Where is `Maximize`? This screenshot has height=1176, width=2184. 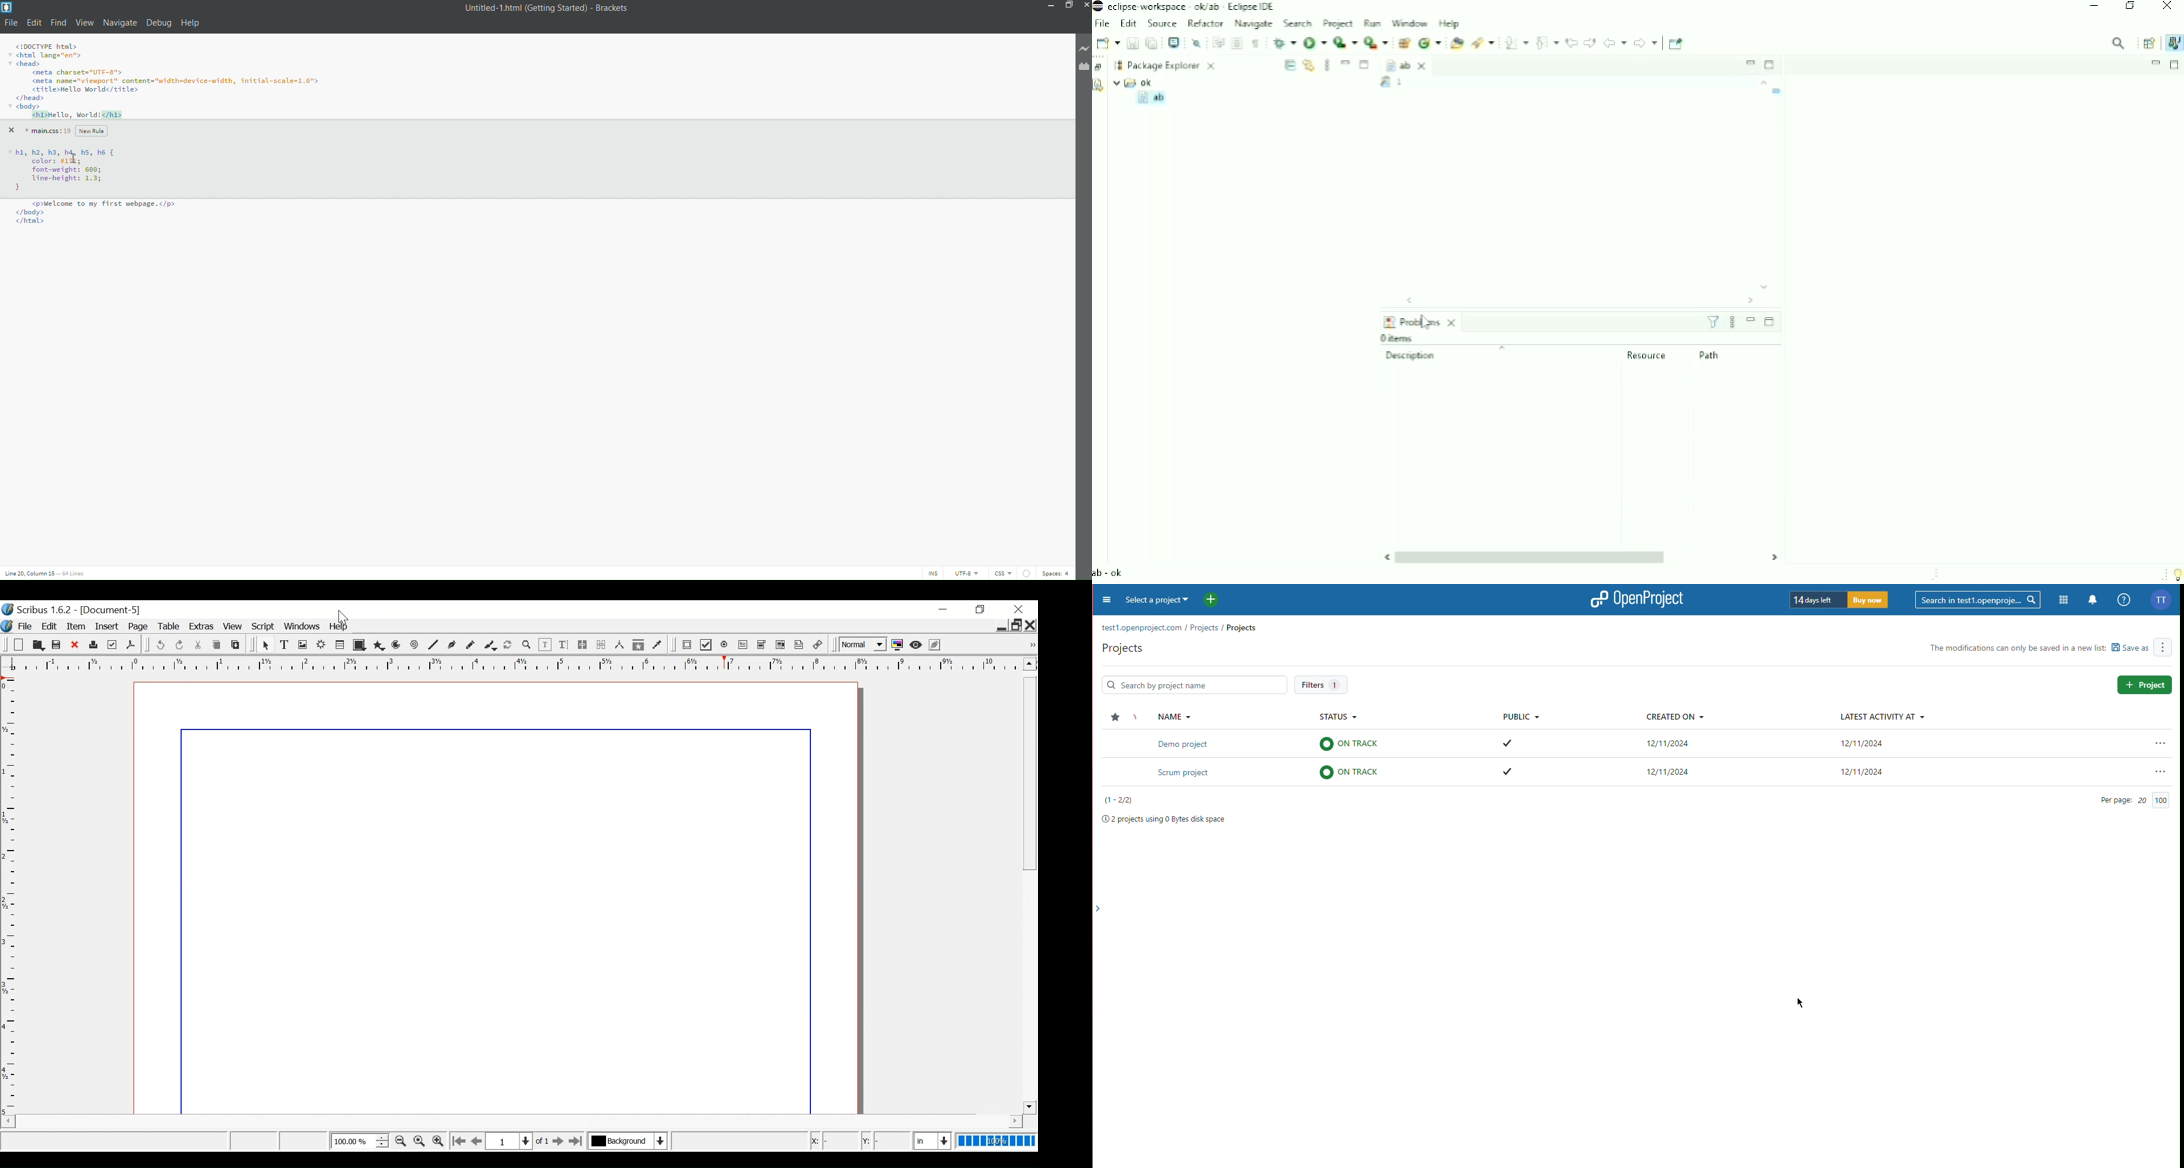 Maximize is located at coordinates (1771, 65).